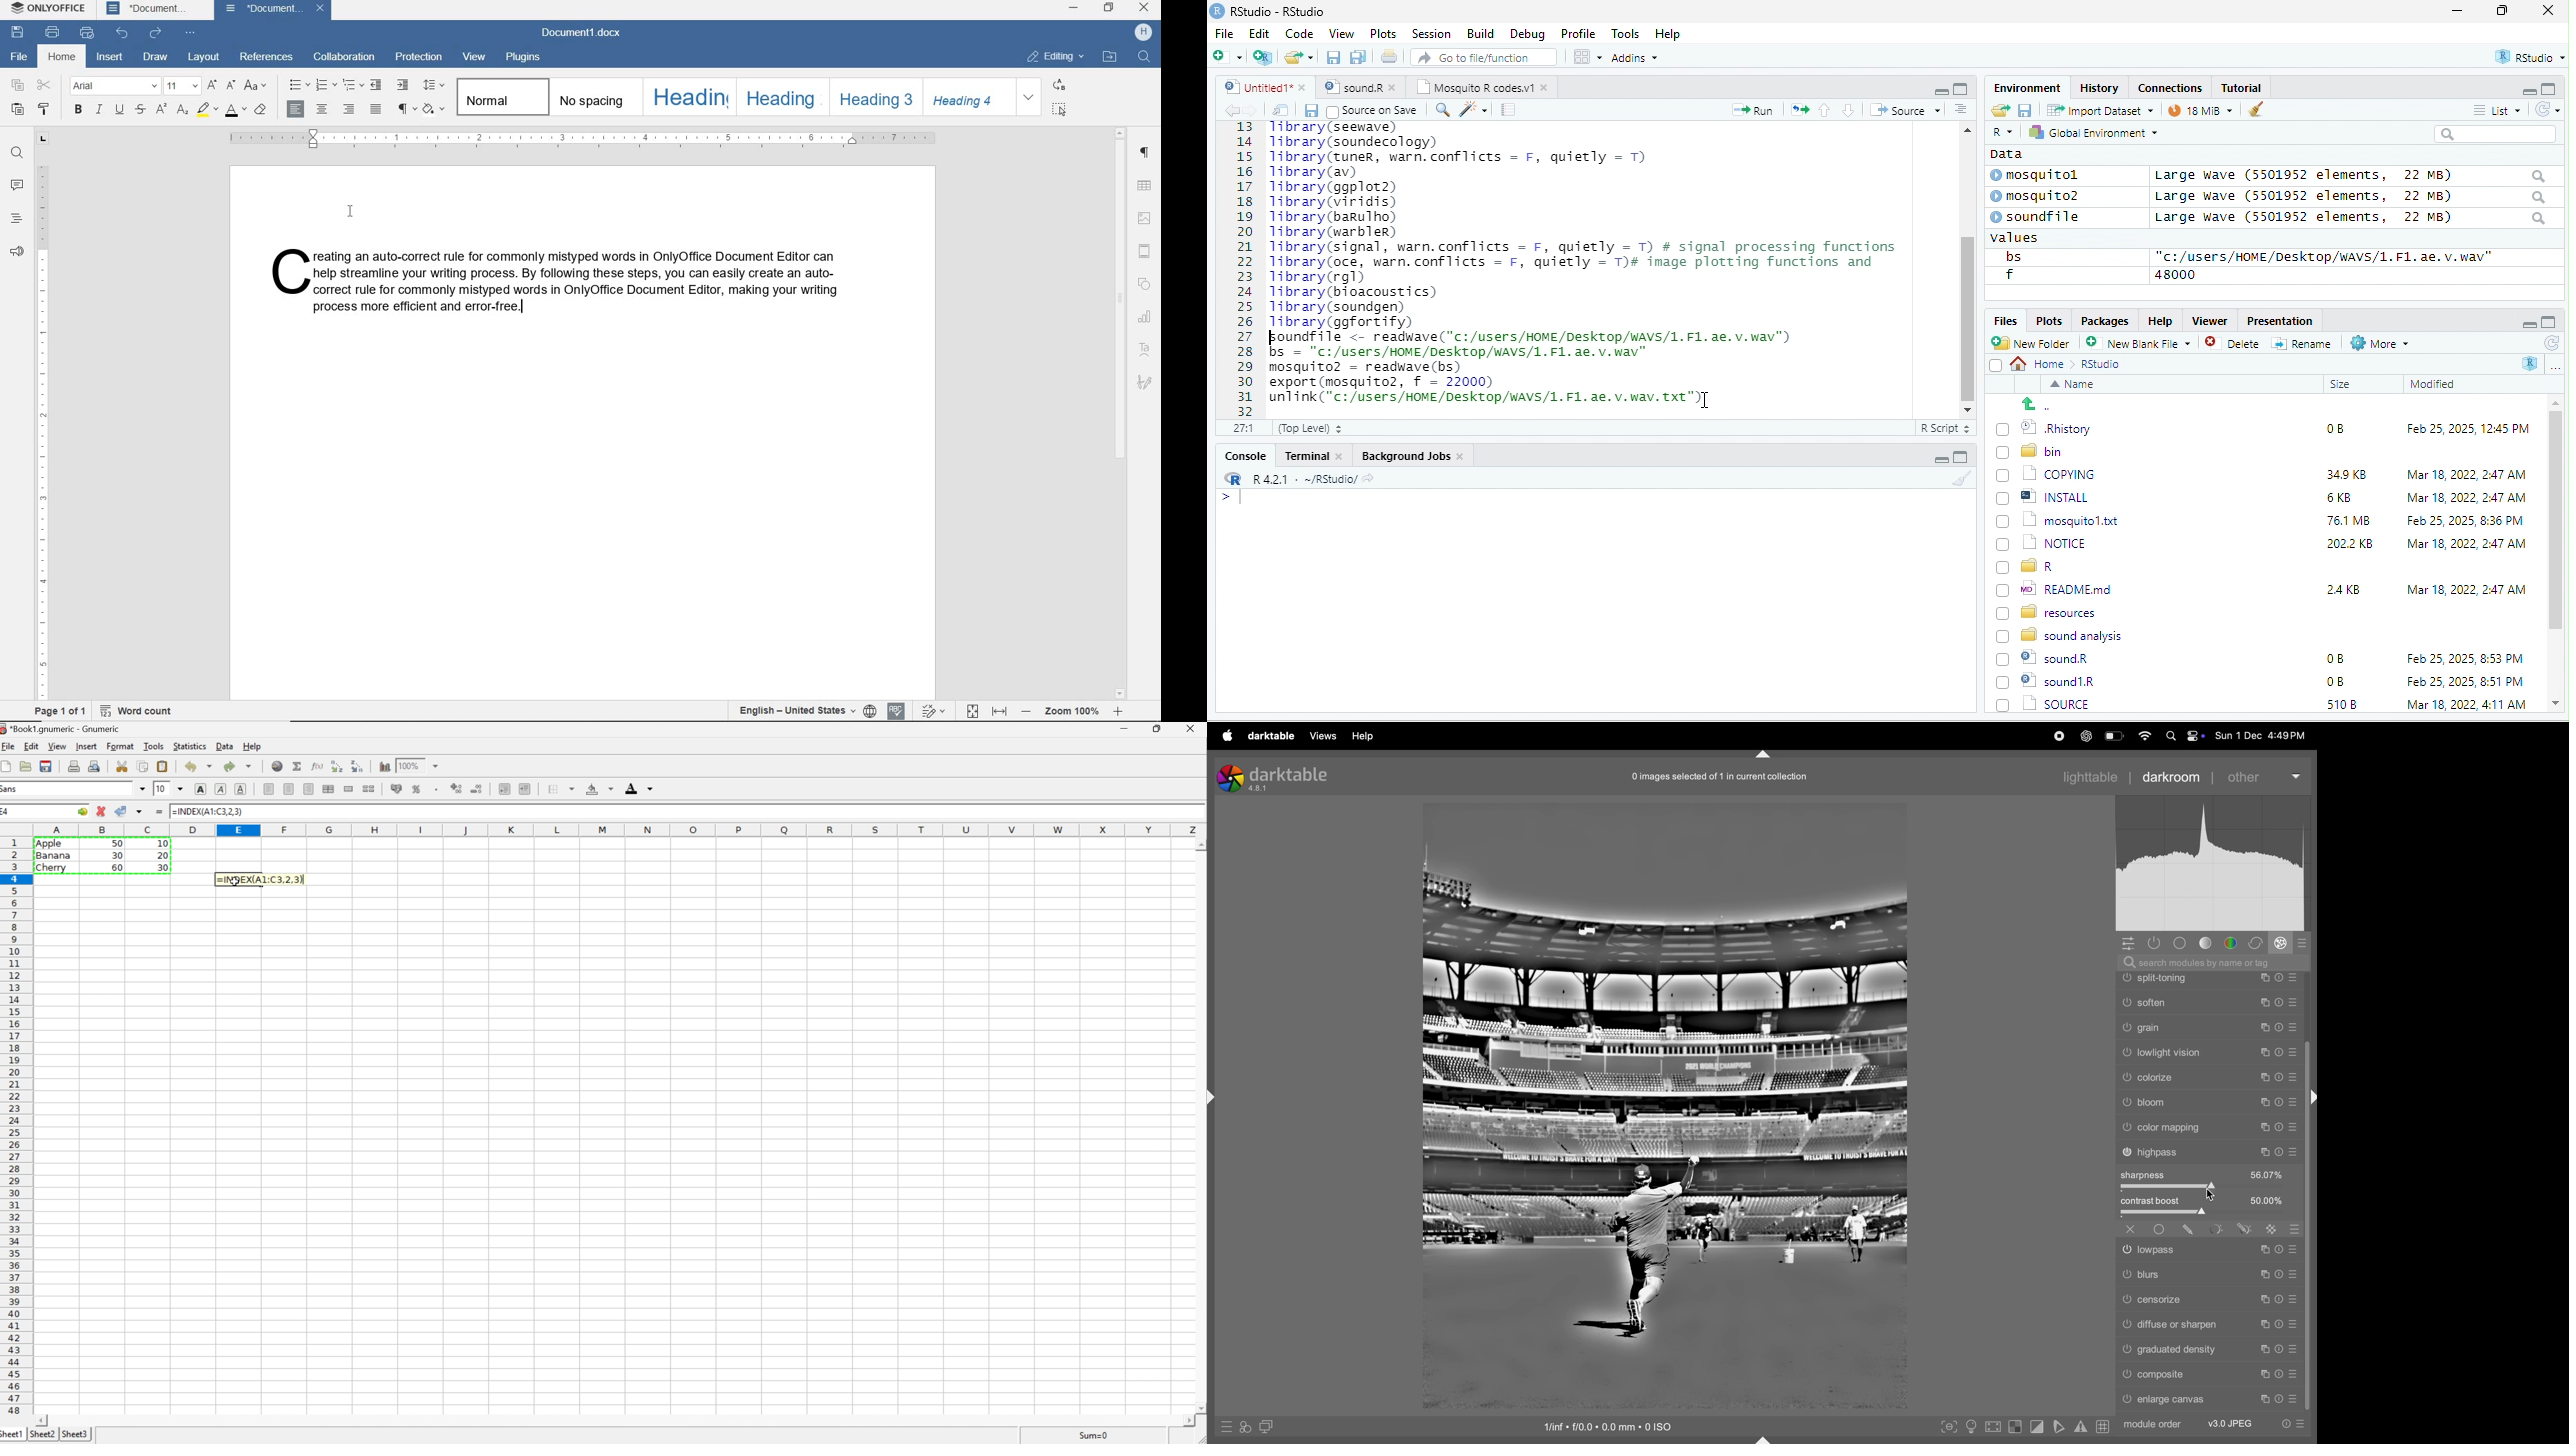  Describe the element at coordinates (1800, 108) in the screenshot. I see `open` at that location.